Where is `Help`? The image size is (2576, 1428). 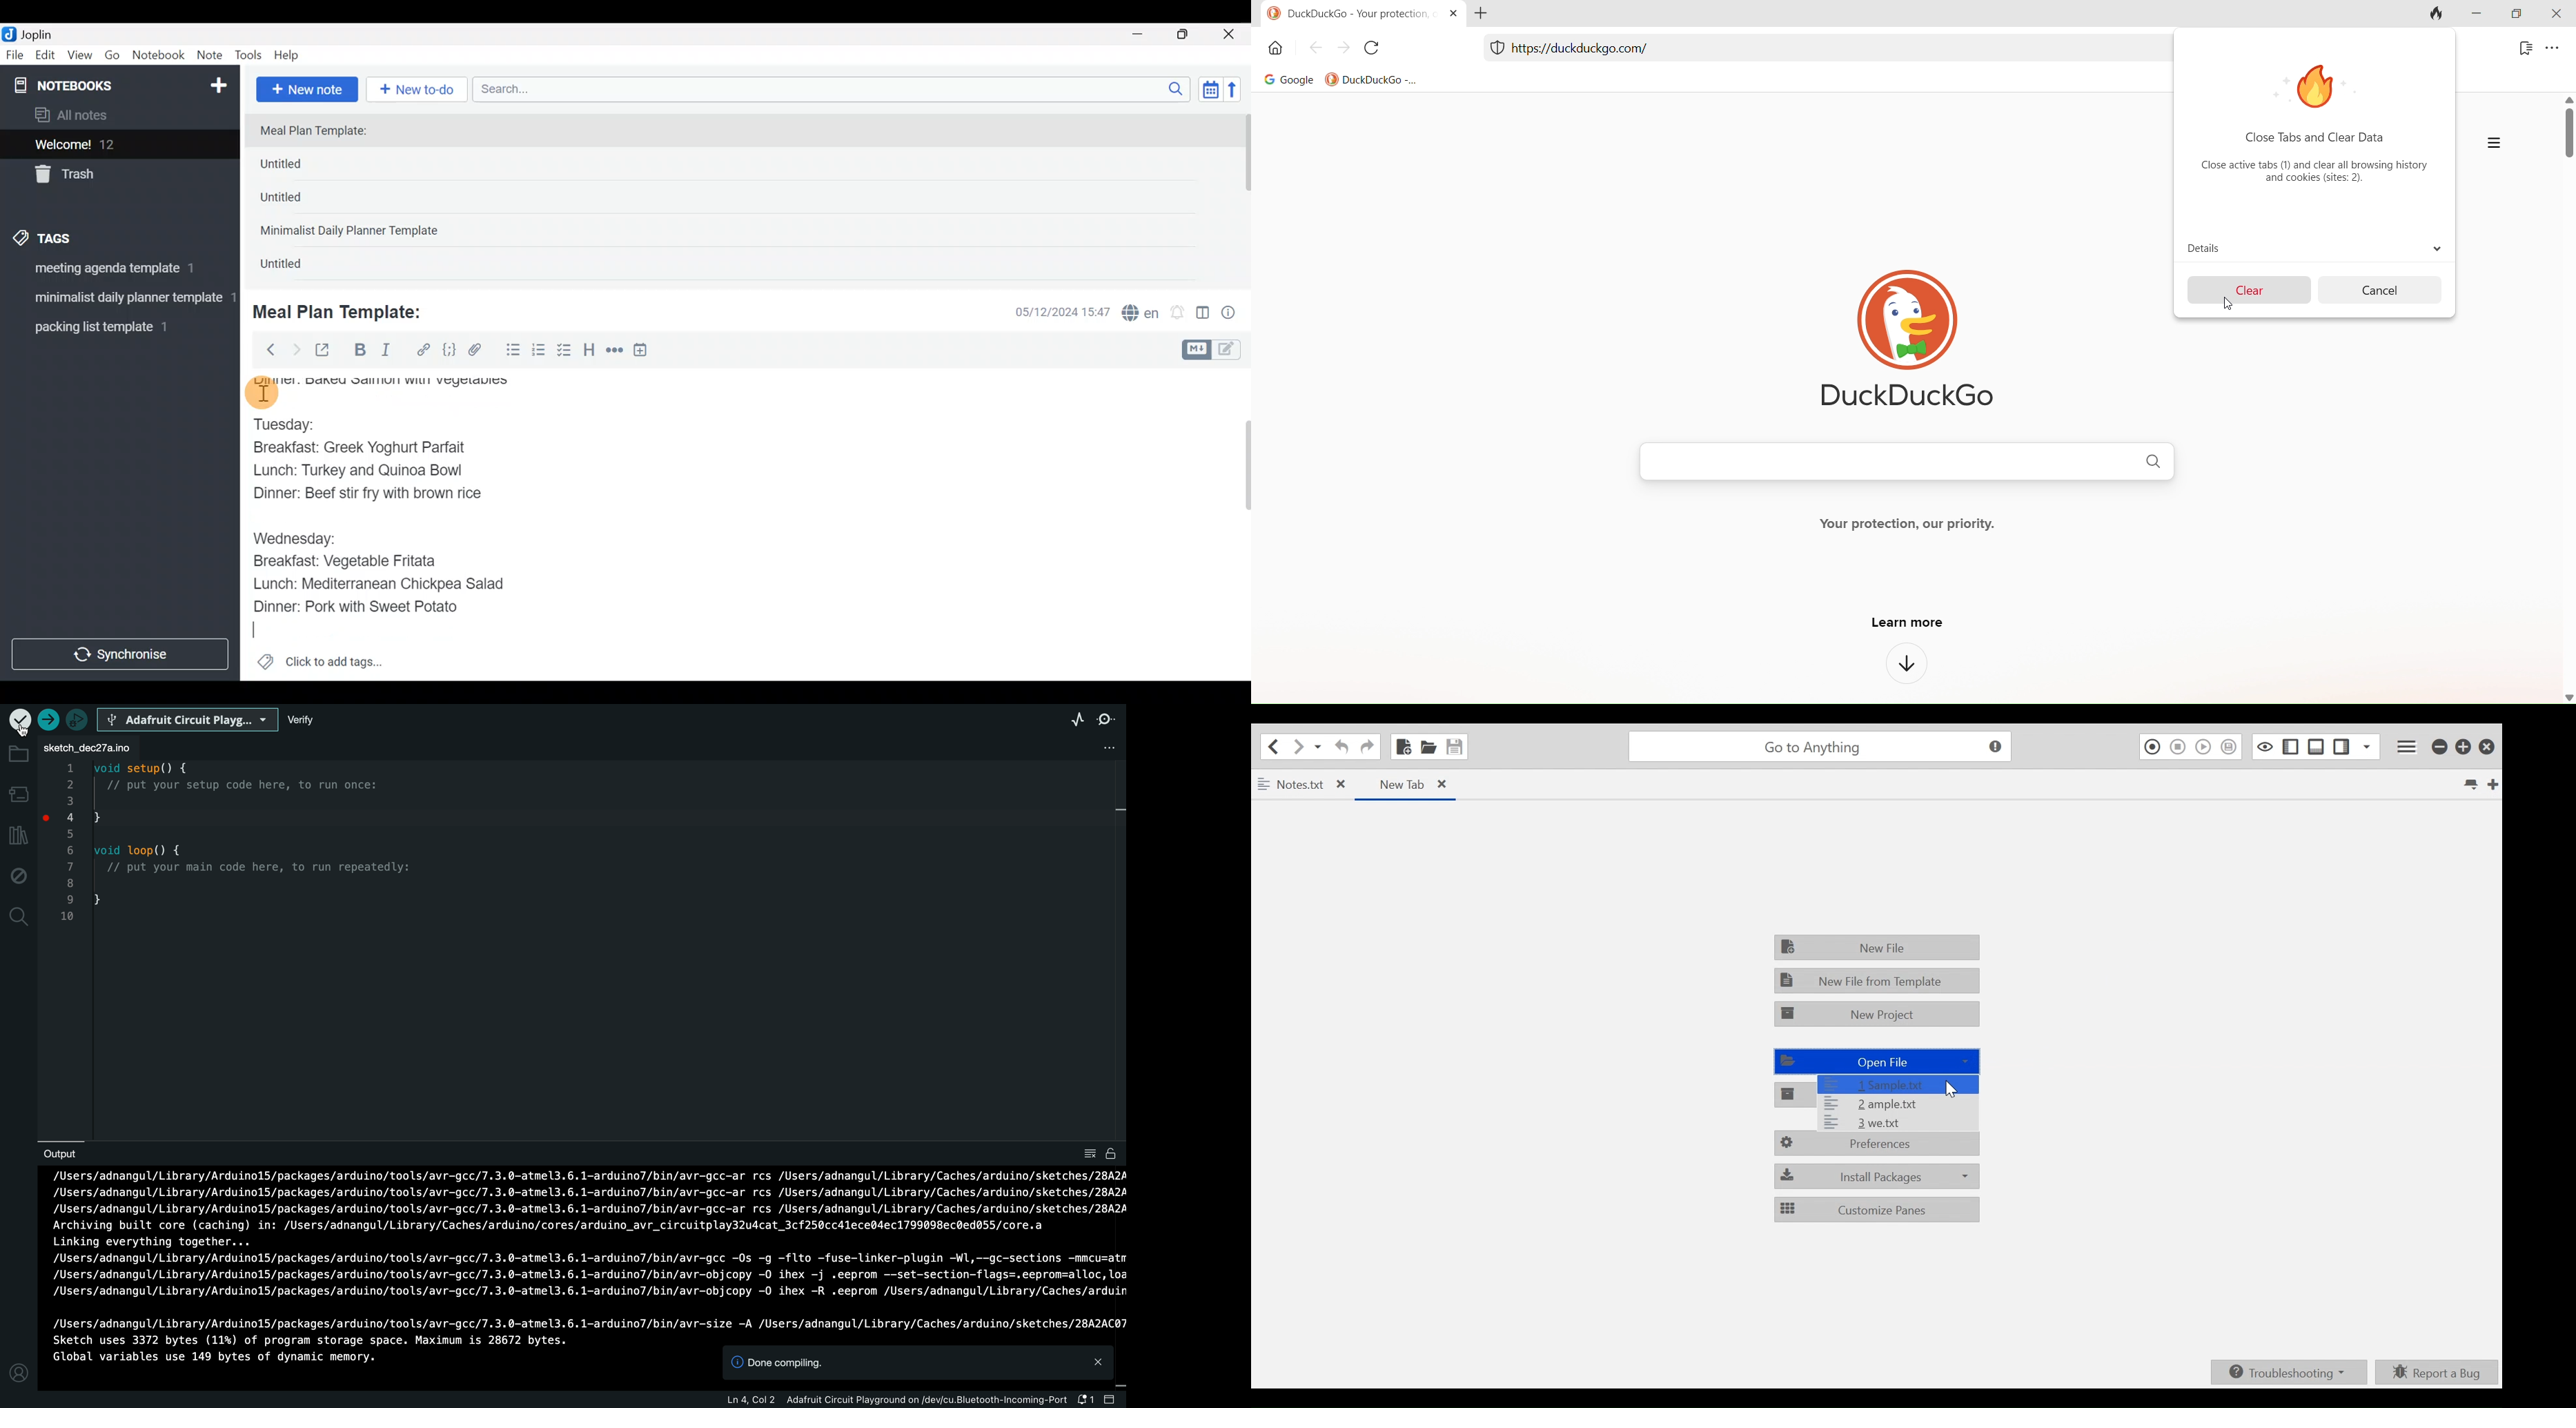
Help is located at coordinates (291, 53).